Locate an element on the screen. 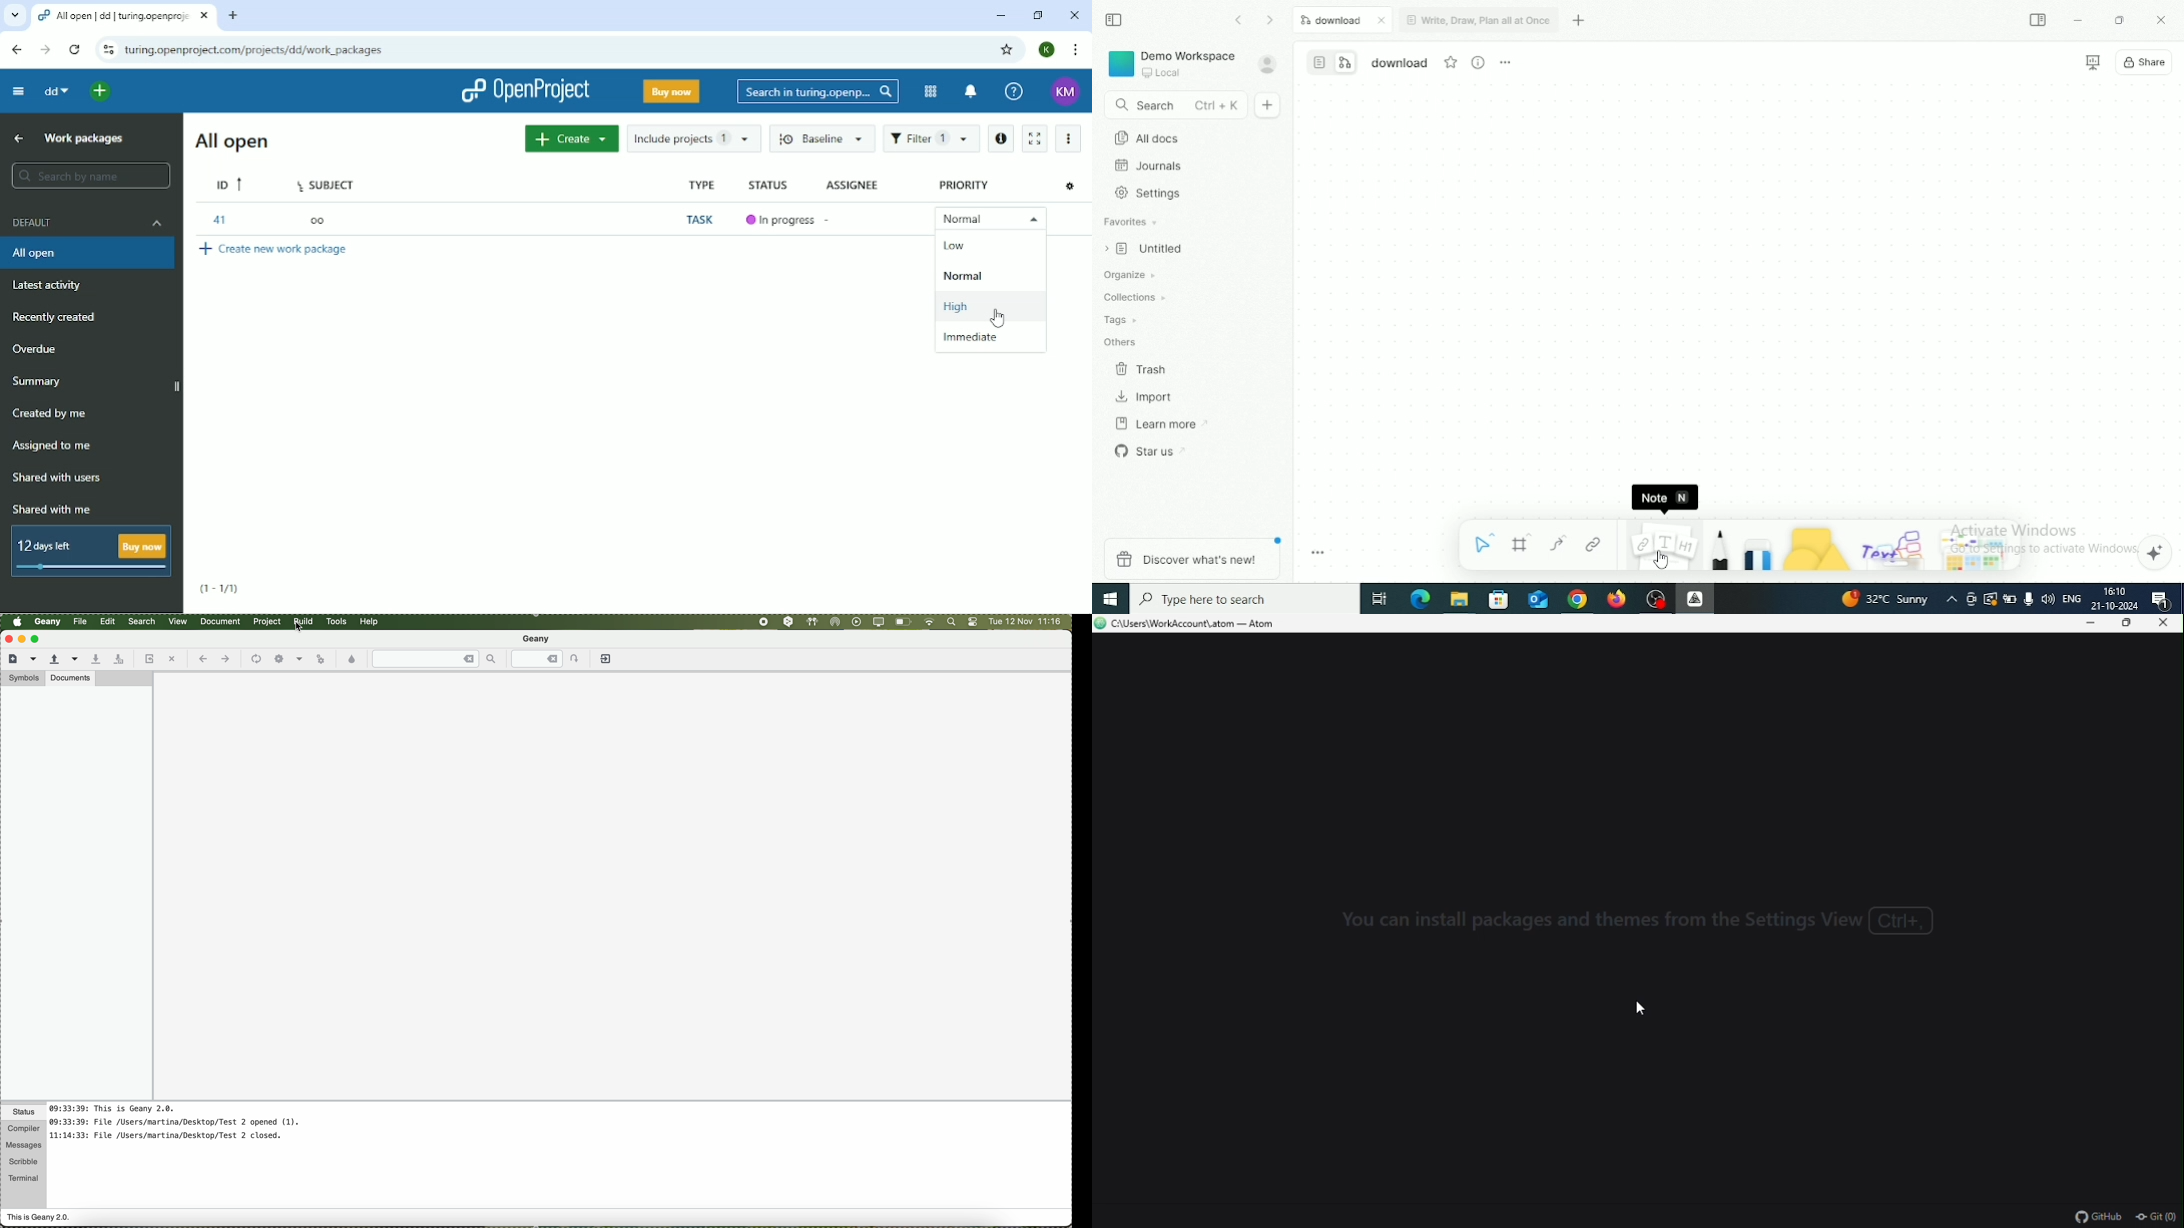 The image size is (2184, 1232). Show hidden icons is located at coordinates (1952, 599).